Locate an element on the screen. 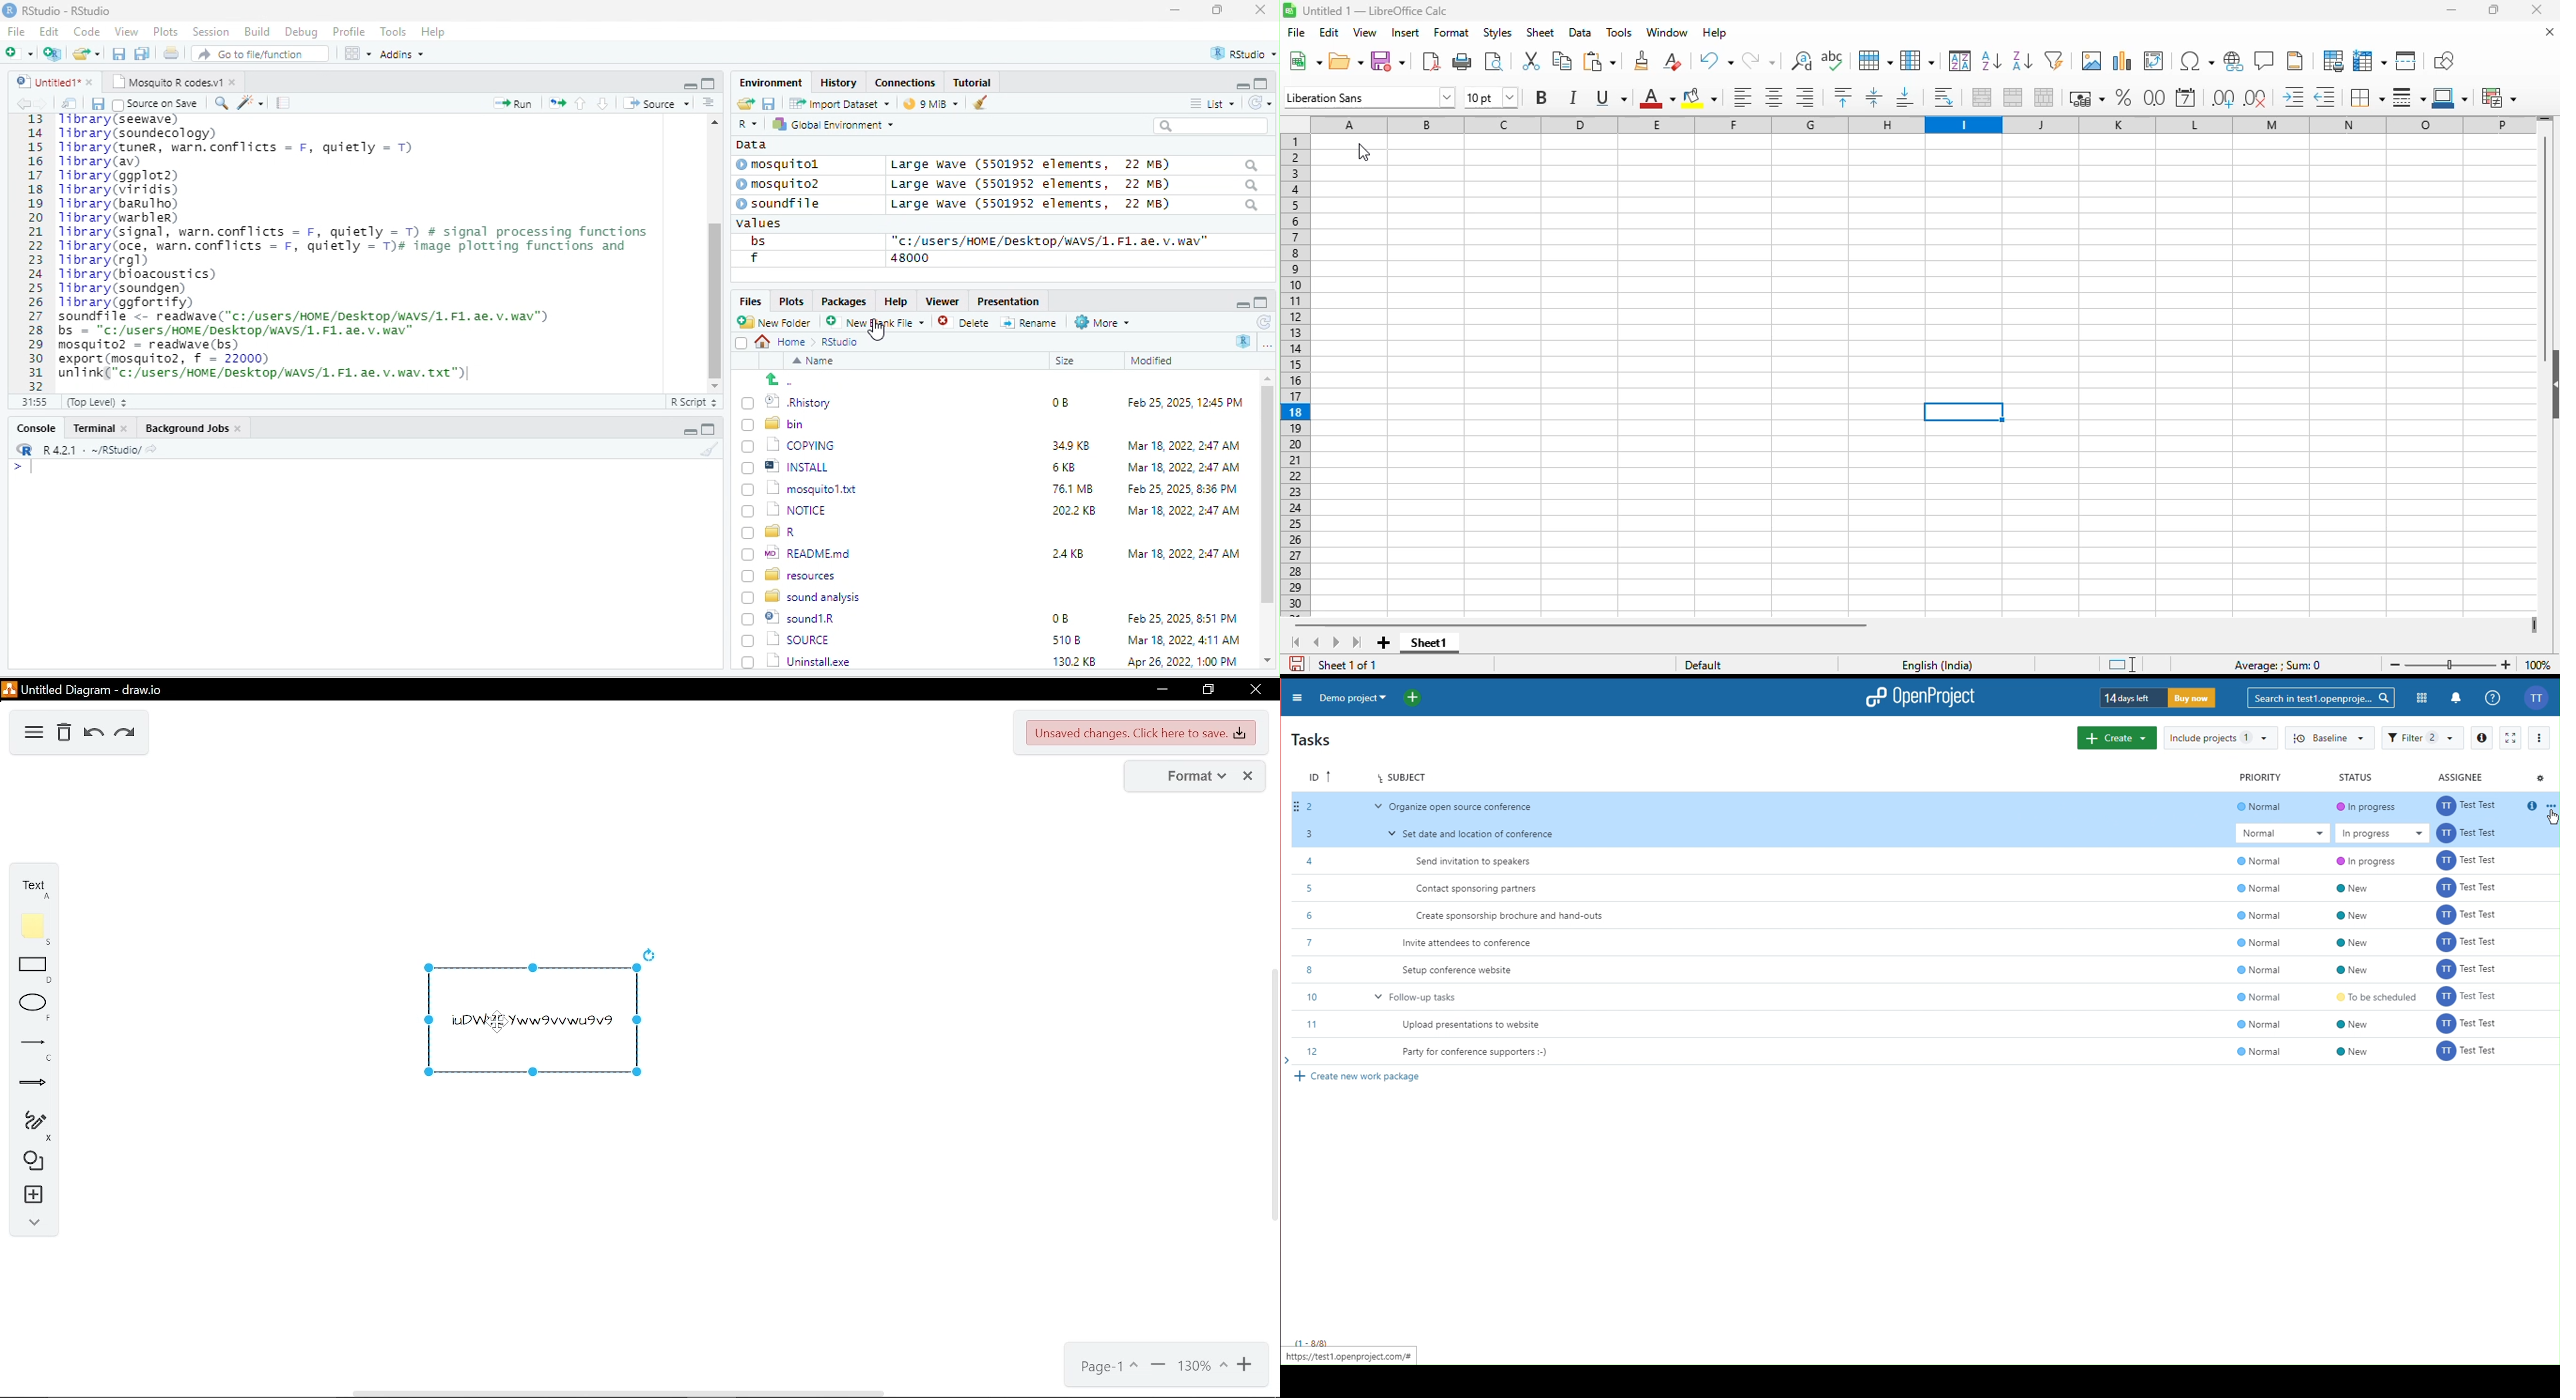 This screenshot has width=2576, height=1400. New Folder is located at coordinates (778, 322).